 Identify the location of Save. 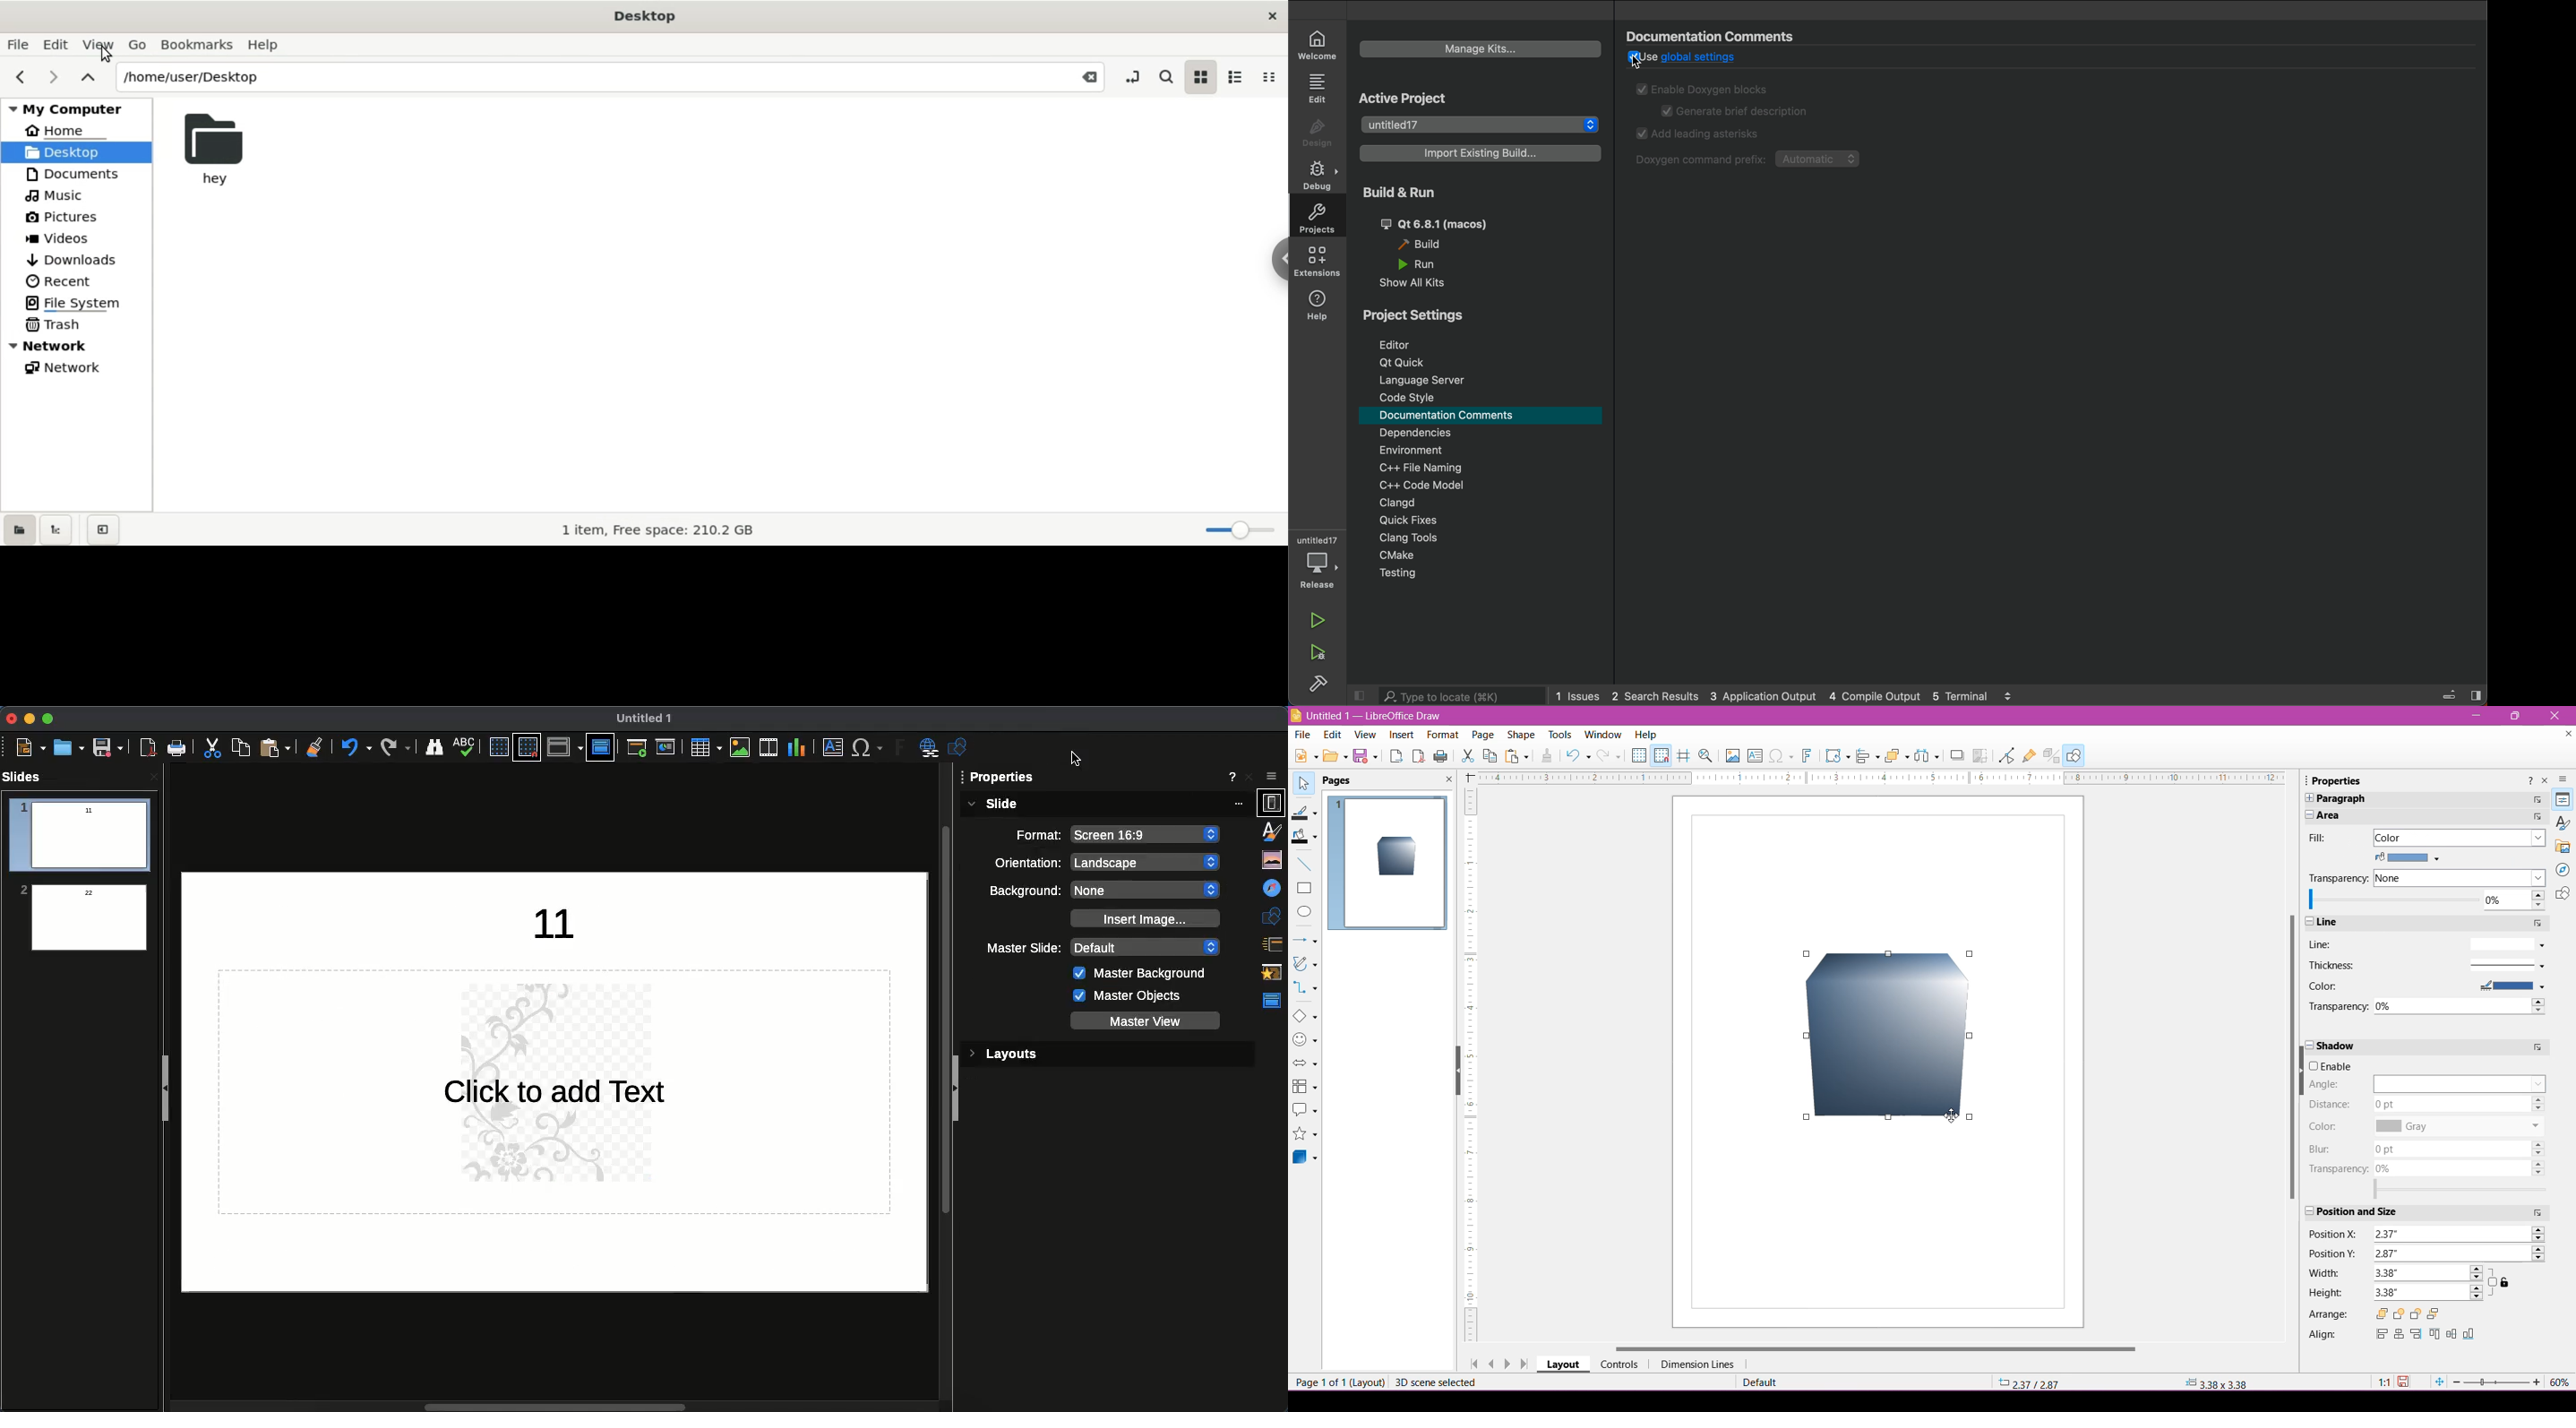
(107, 748).